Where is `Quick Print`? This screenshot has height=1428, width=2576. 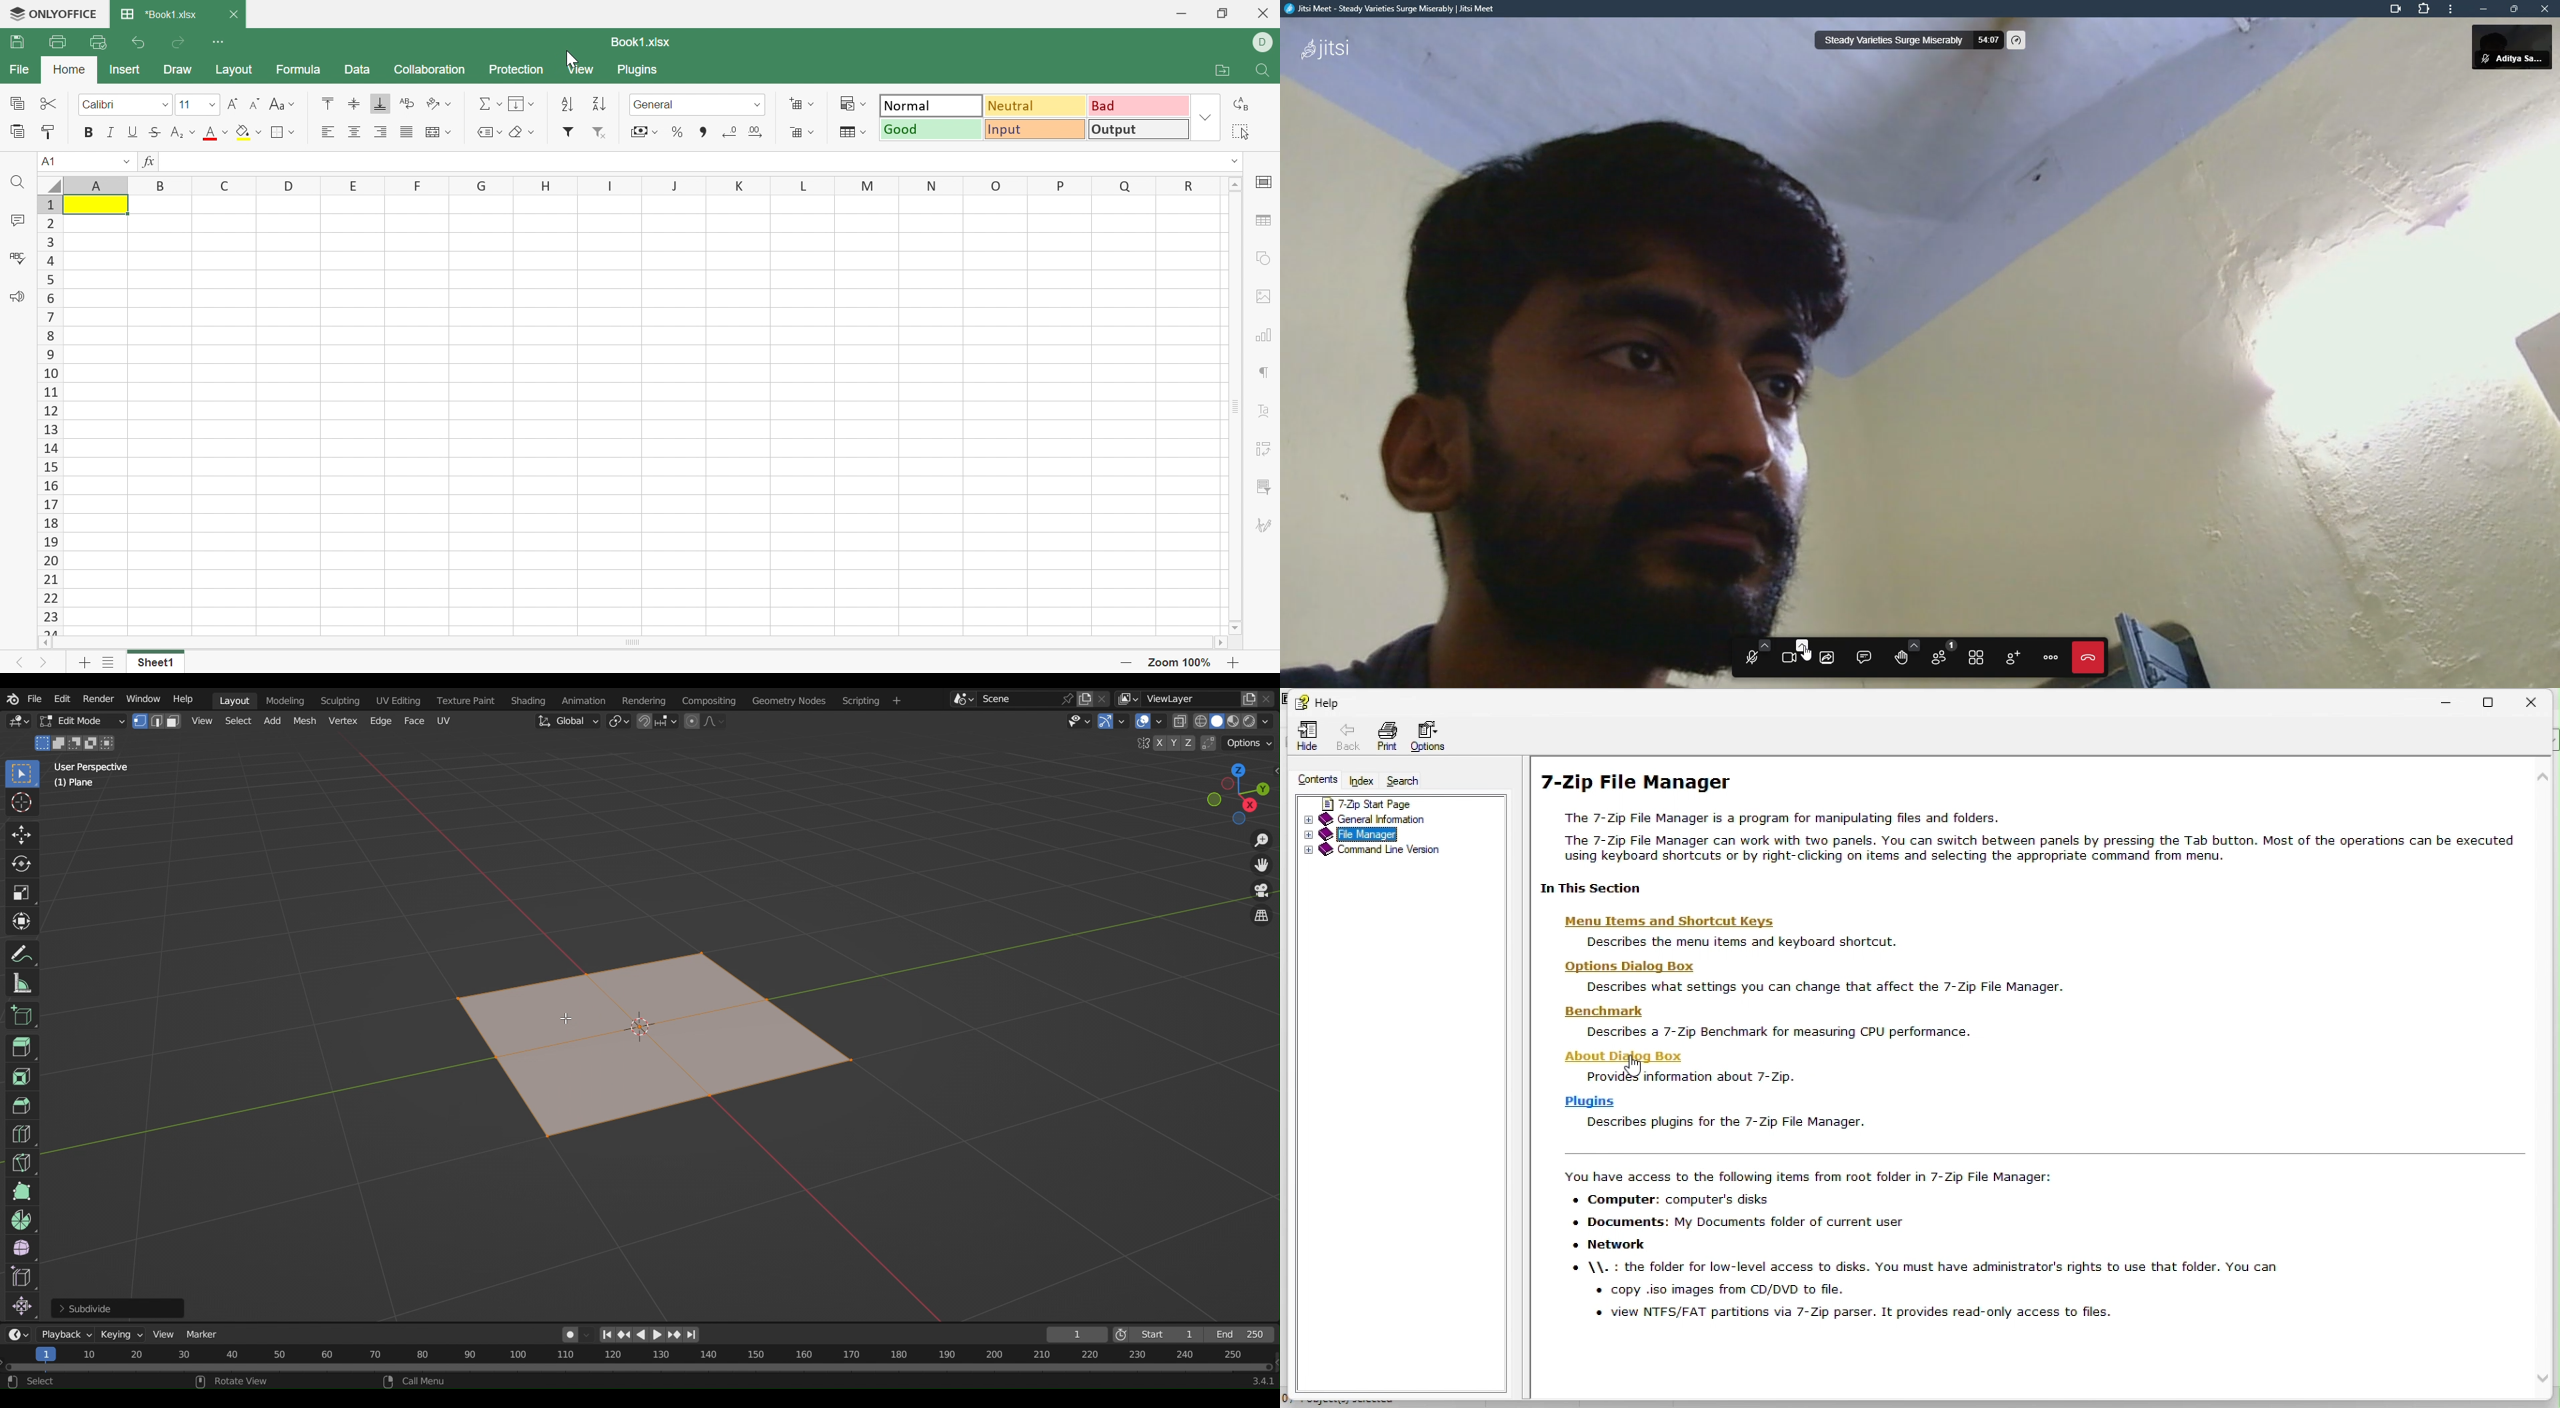 Quick Print is located at coordinates (98, 42).